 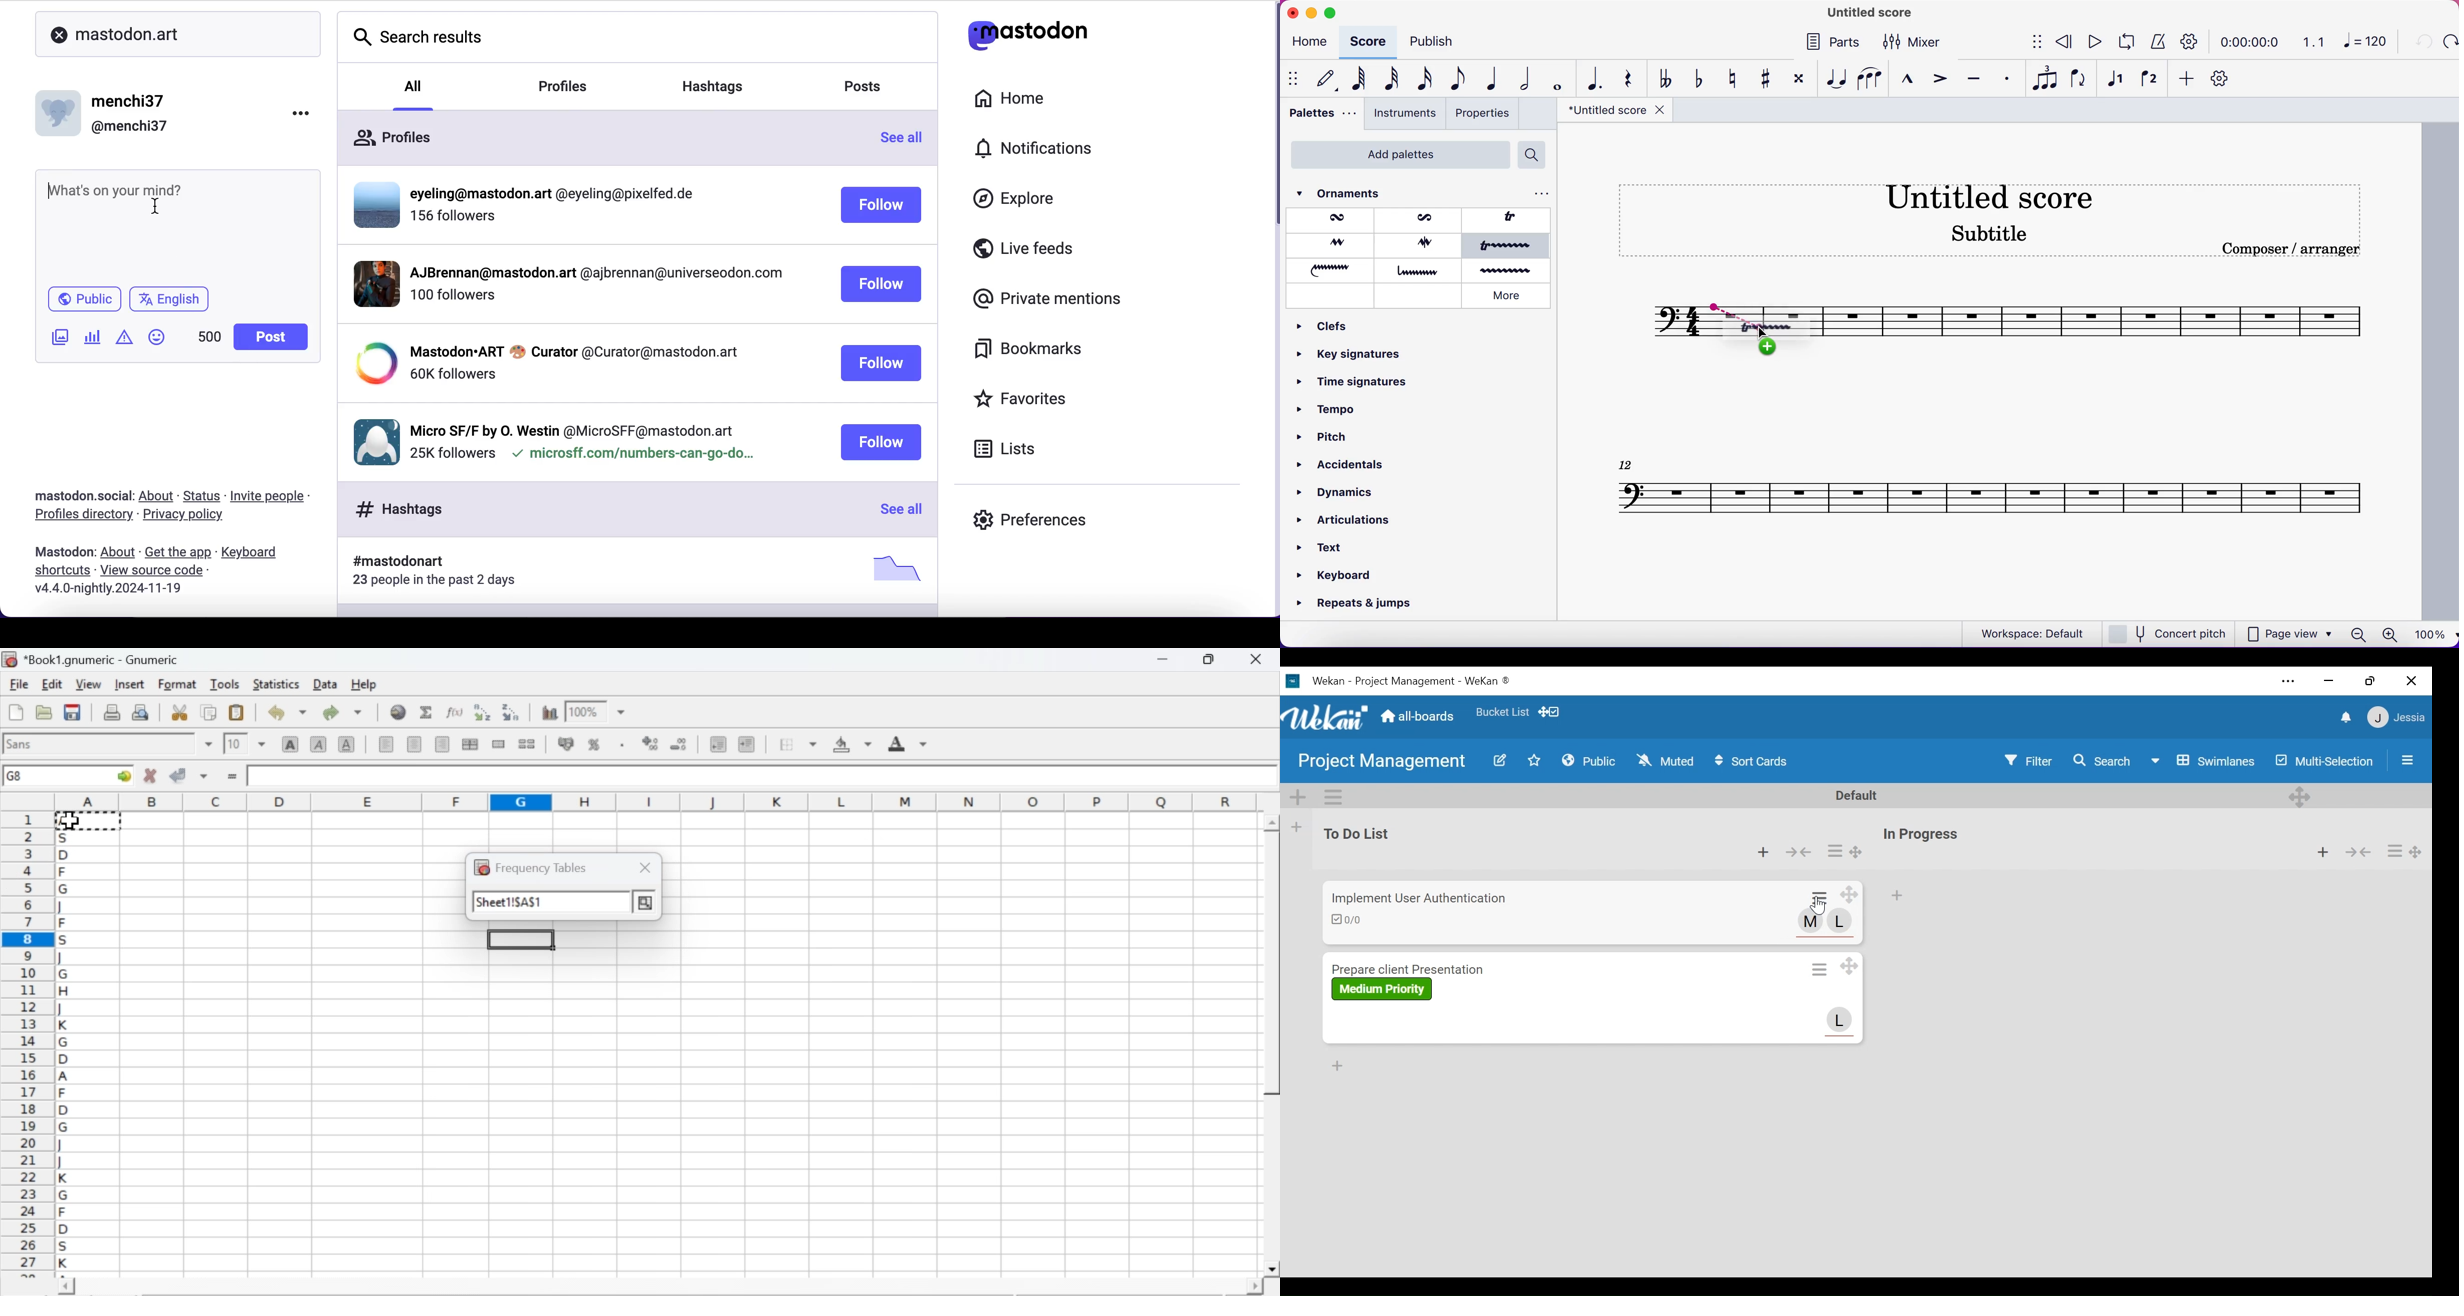 What do you see at coordinates (2188, 80) in the screenshot?
I see `add` at bounding box center [2188, 80].